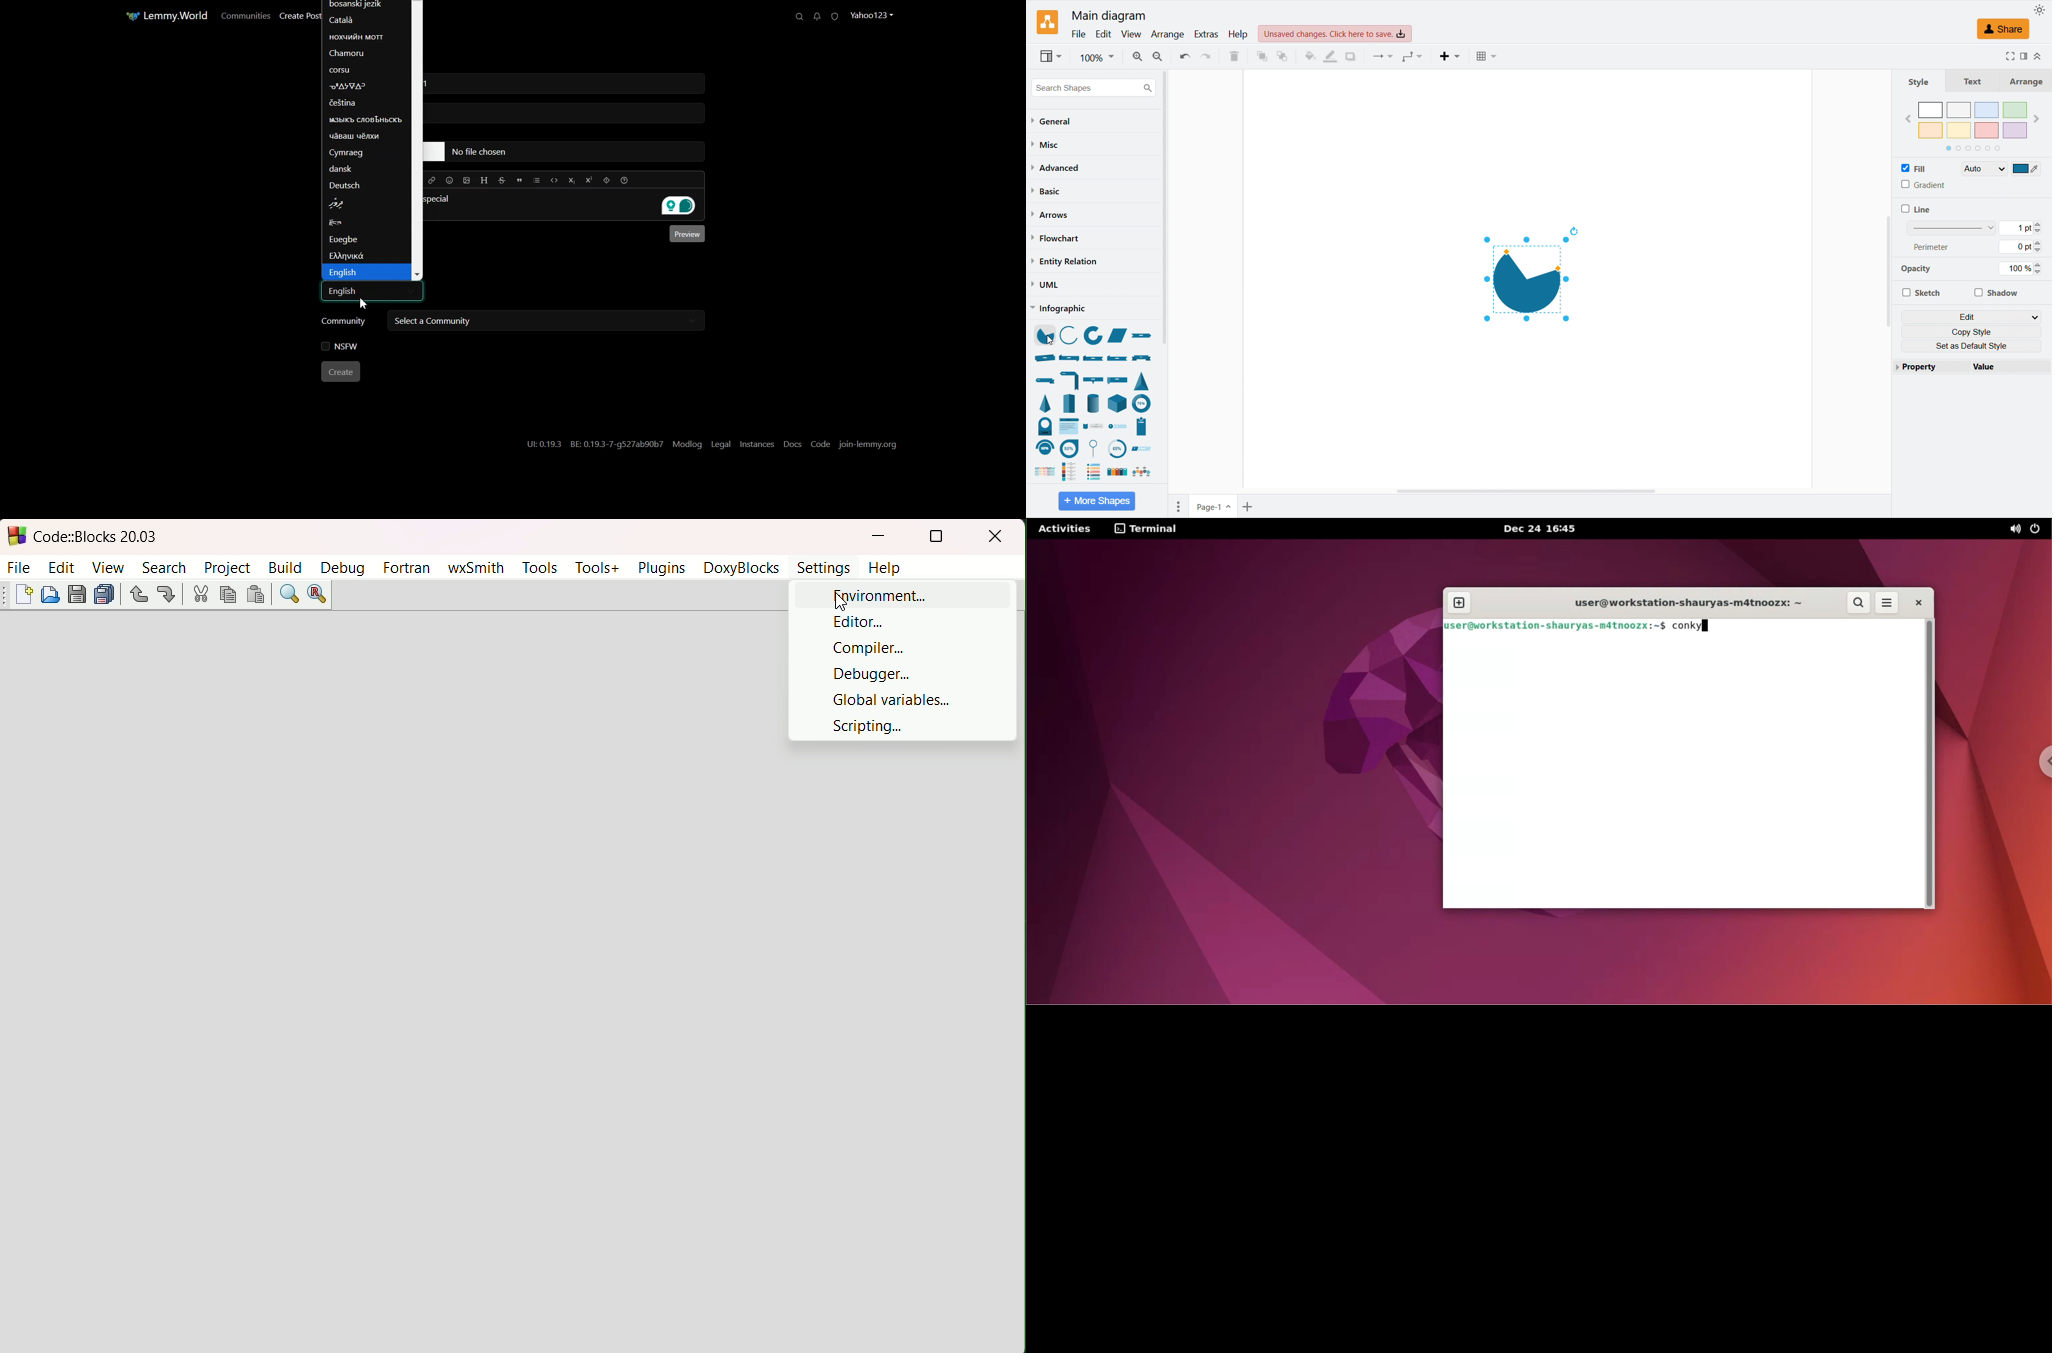 The width and height of the screenshot is (2072, 1372). I want to click on Edit options , so click(1972, 317).